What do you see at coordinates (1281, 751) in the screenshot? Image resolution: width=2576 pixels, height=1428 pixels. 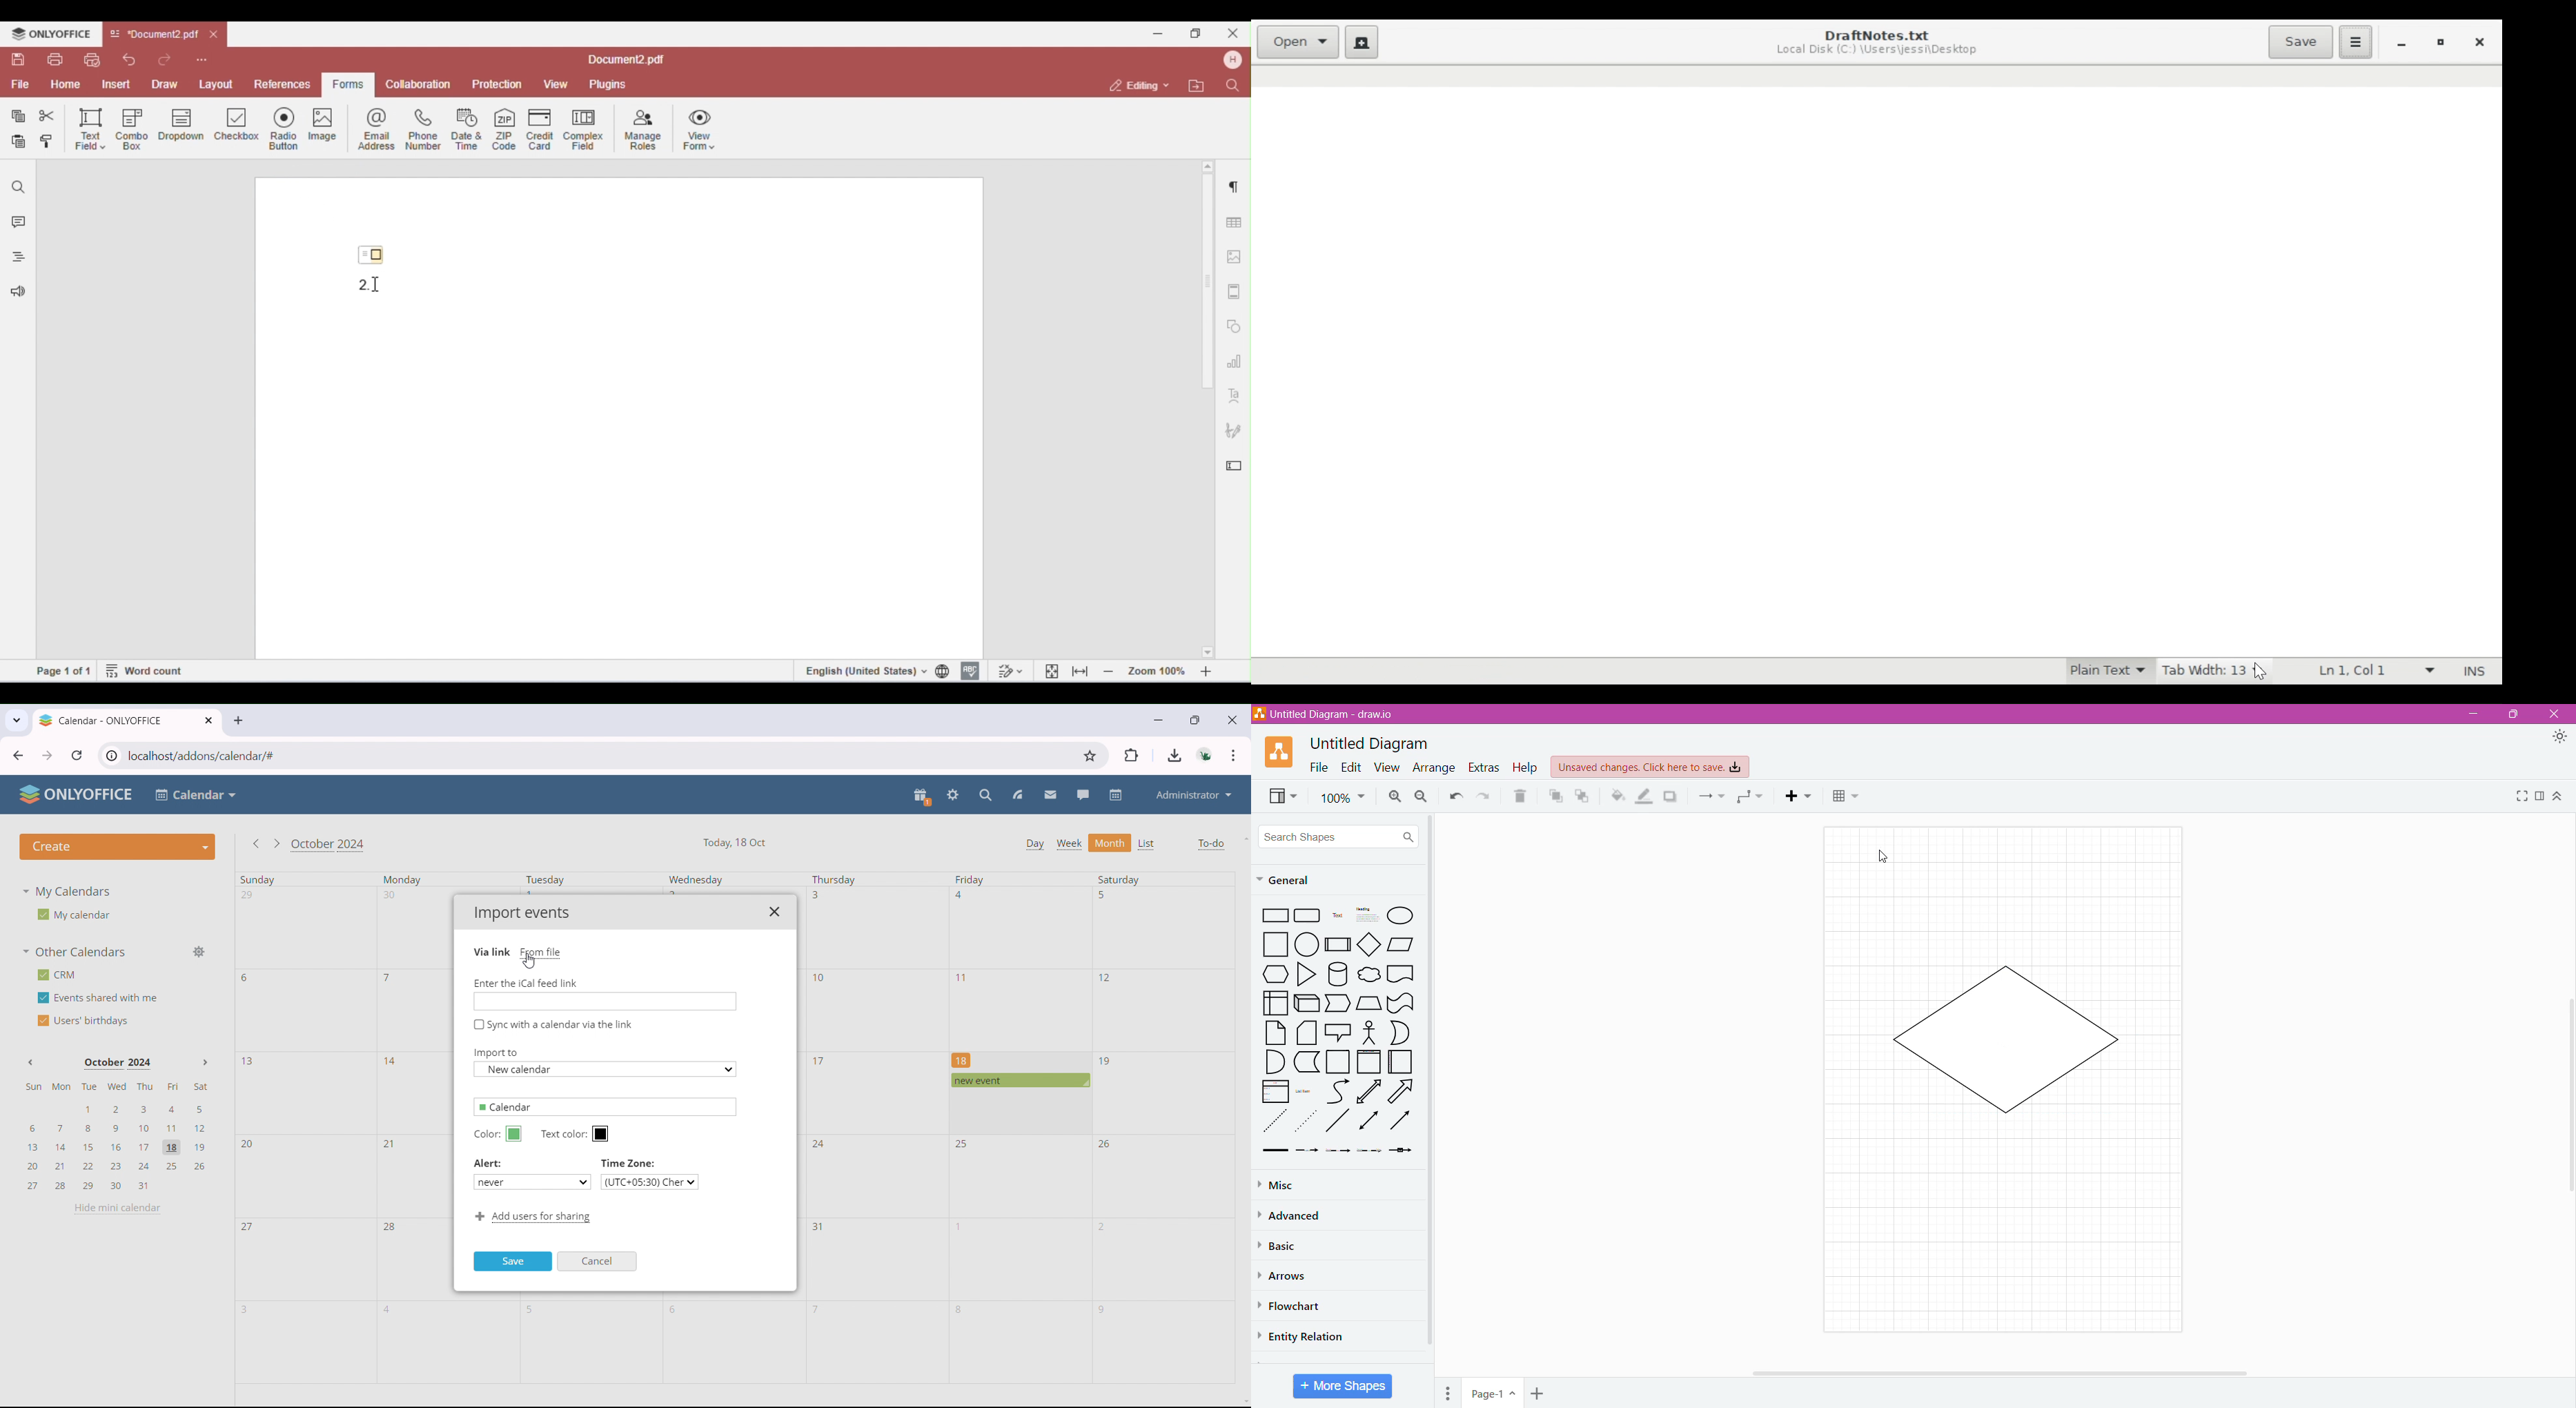 I see `Application Logo` at bounding box center [1281, 751].